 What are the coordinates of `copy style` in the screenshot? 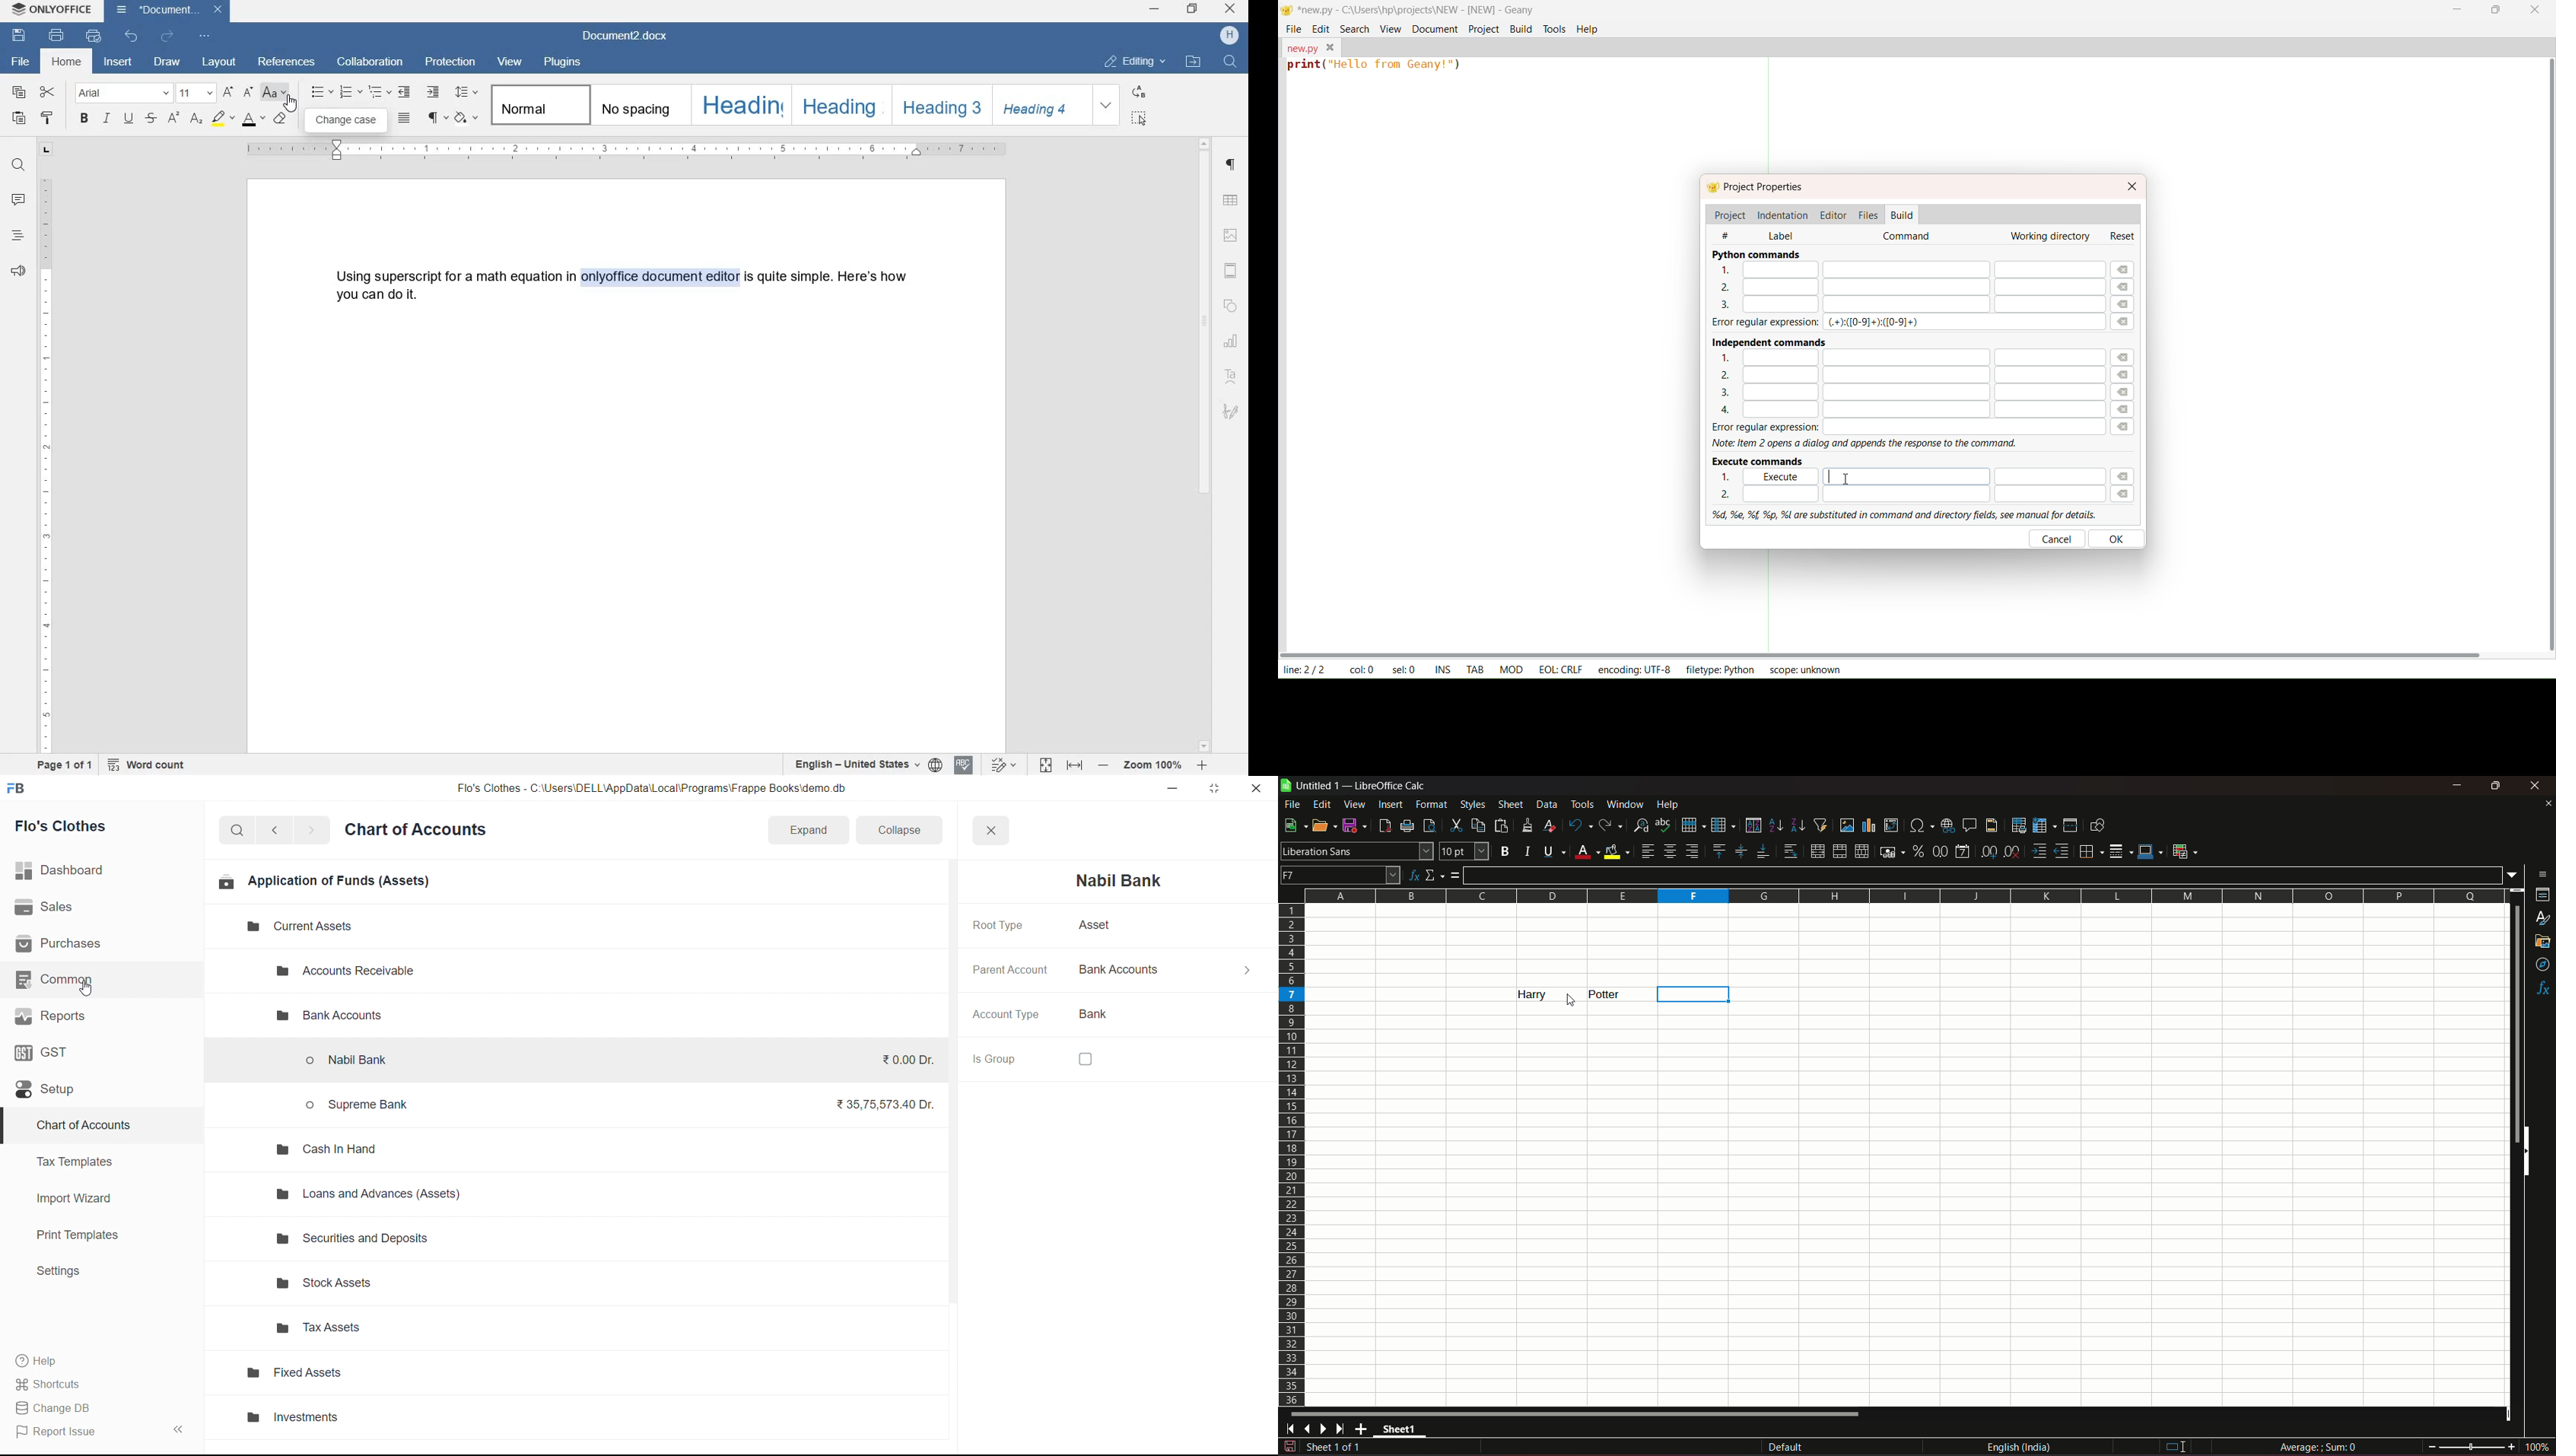 It's located at (47, 119).